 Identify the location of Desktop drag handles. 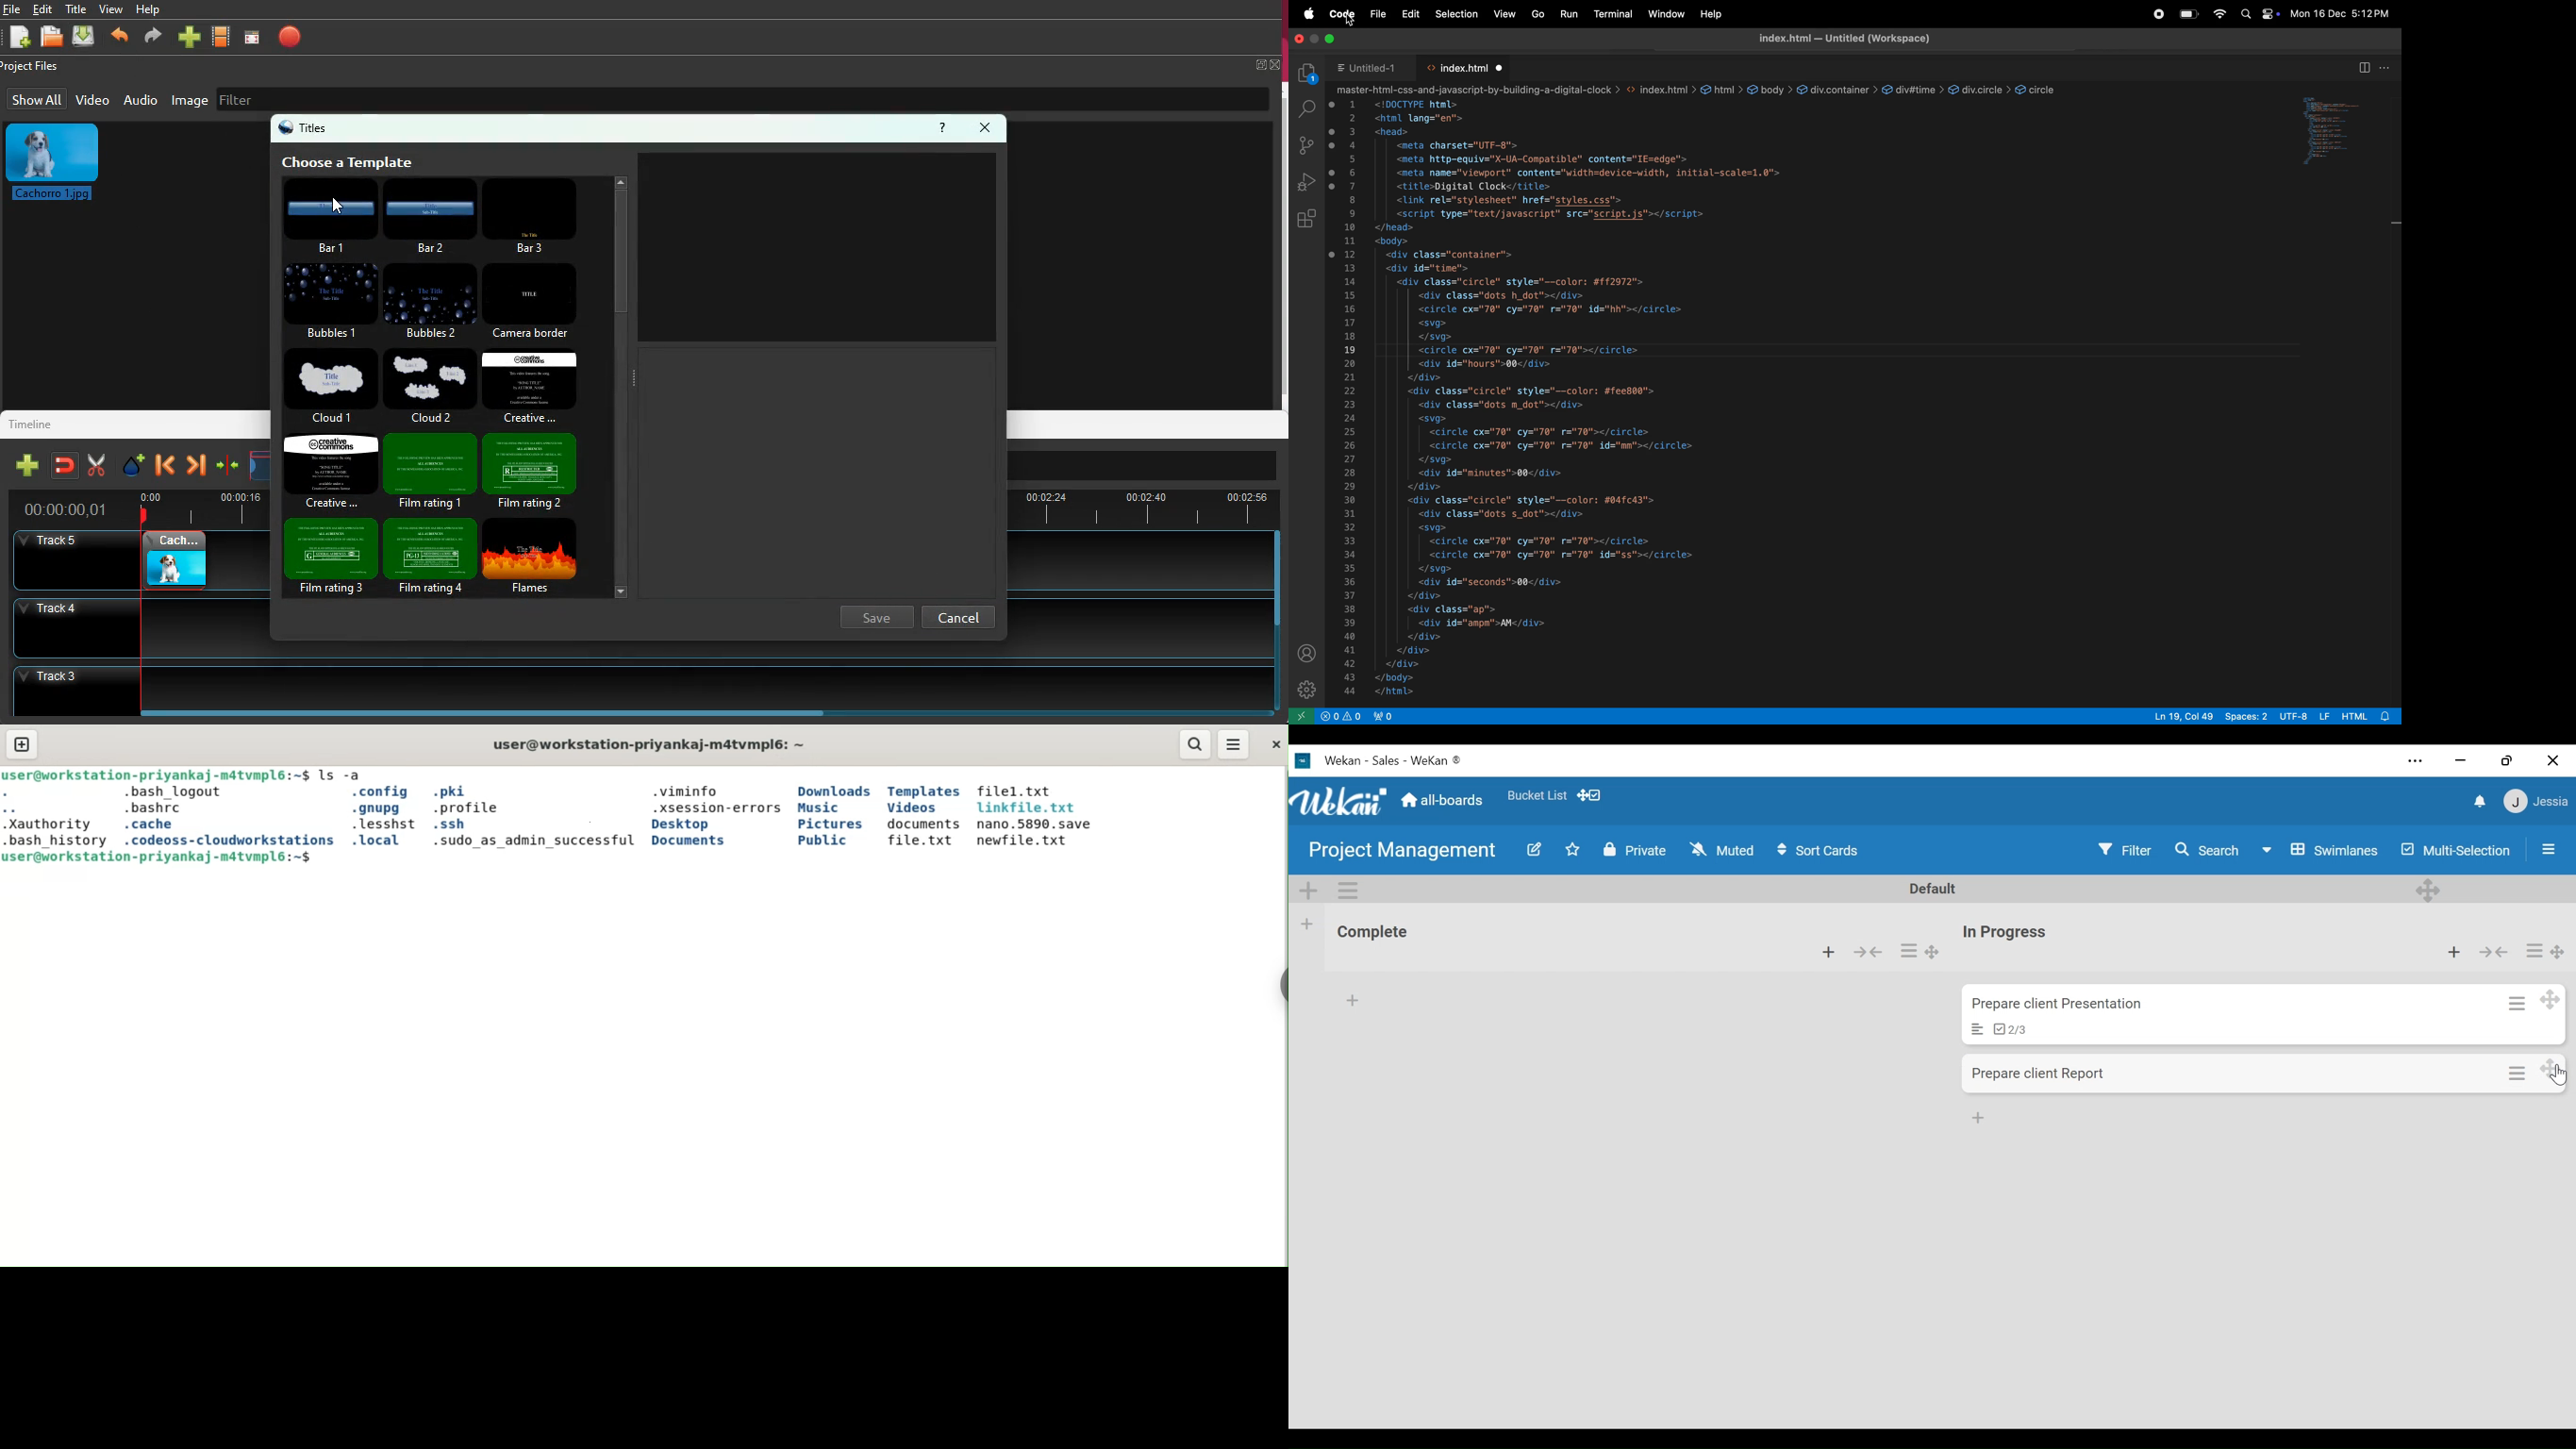
(2549, 1000).